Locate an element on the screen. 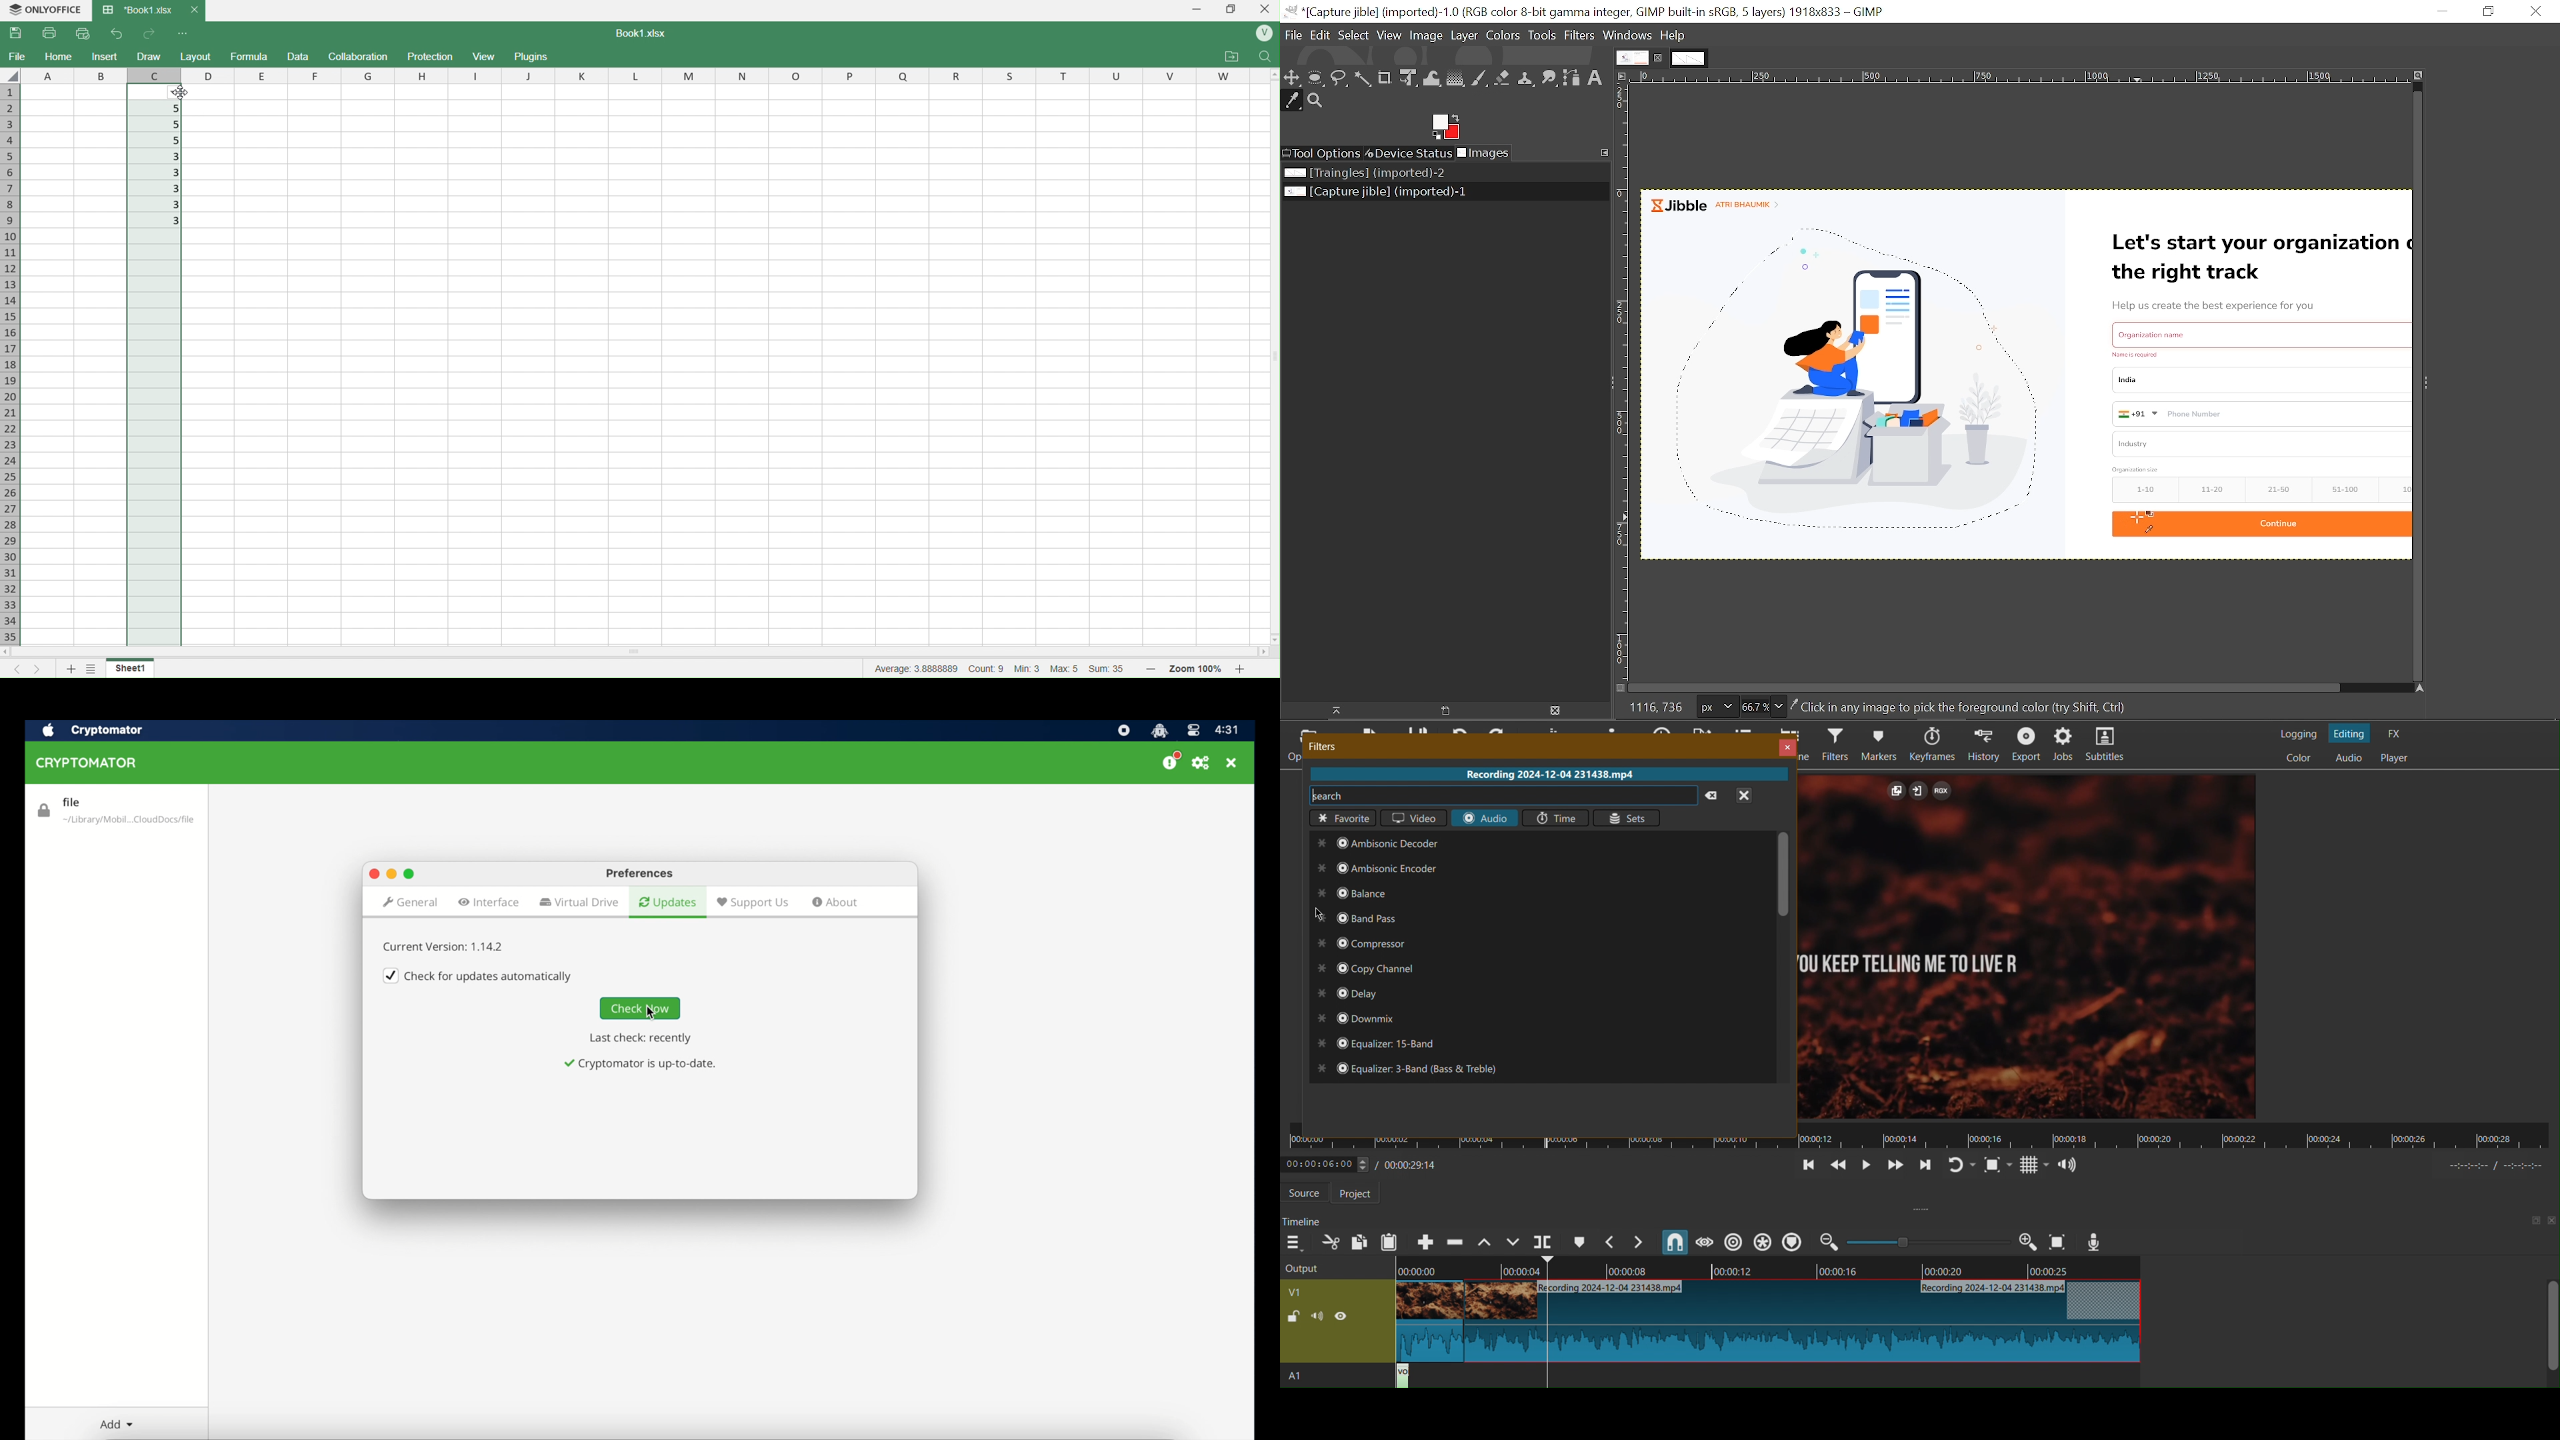 The width and height of the screenshot is (2576, 1456). add dropdown is located at coordinates (117, 1425).